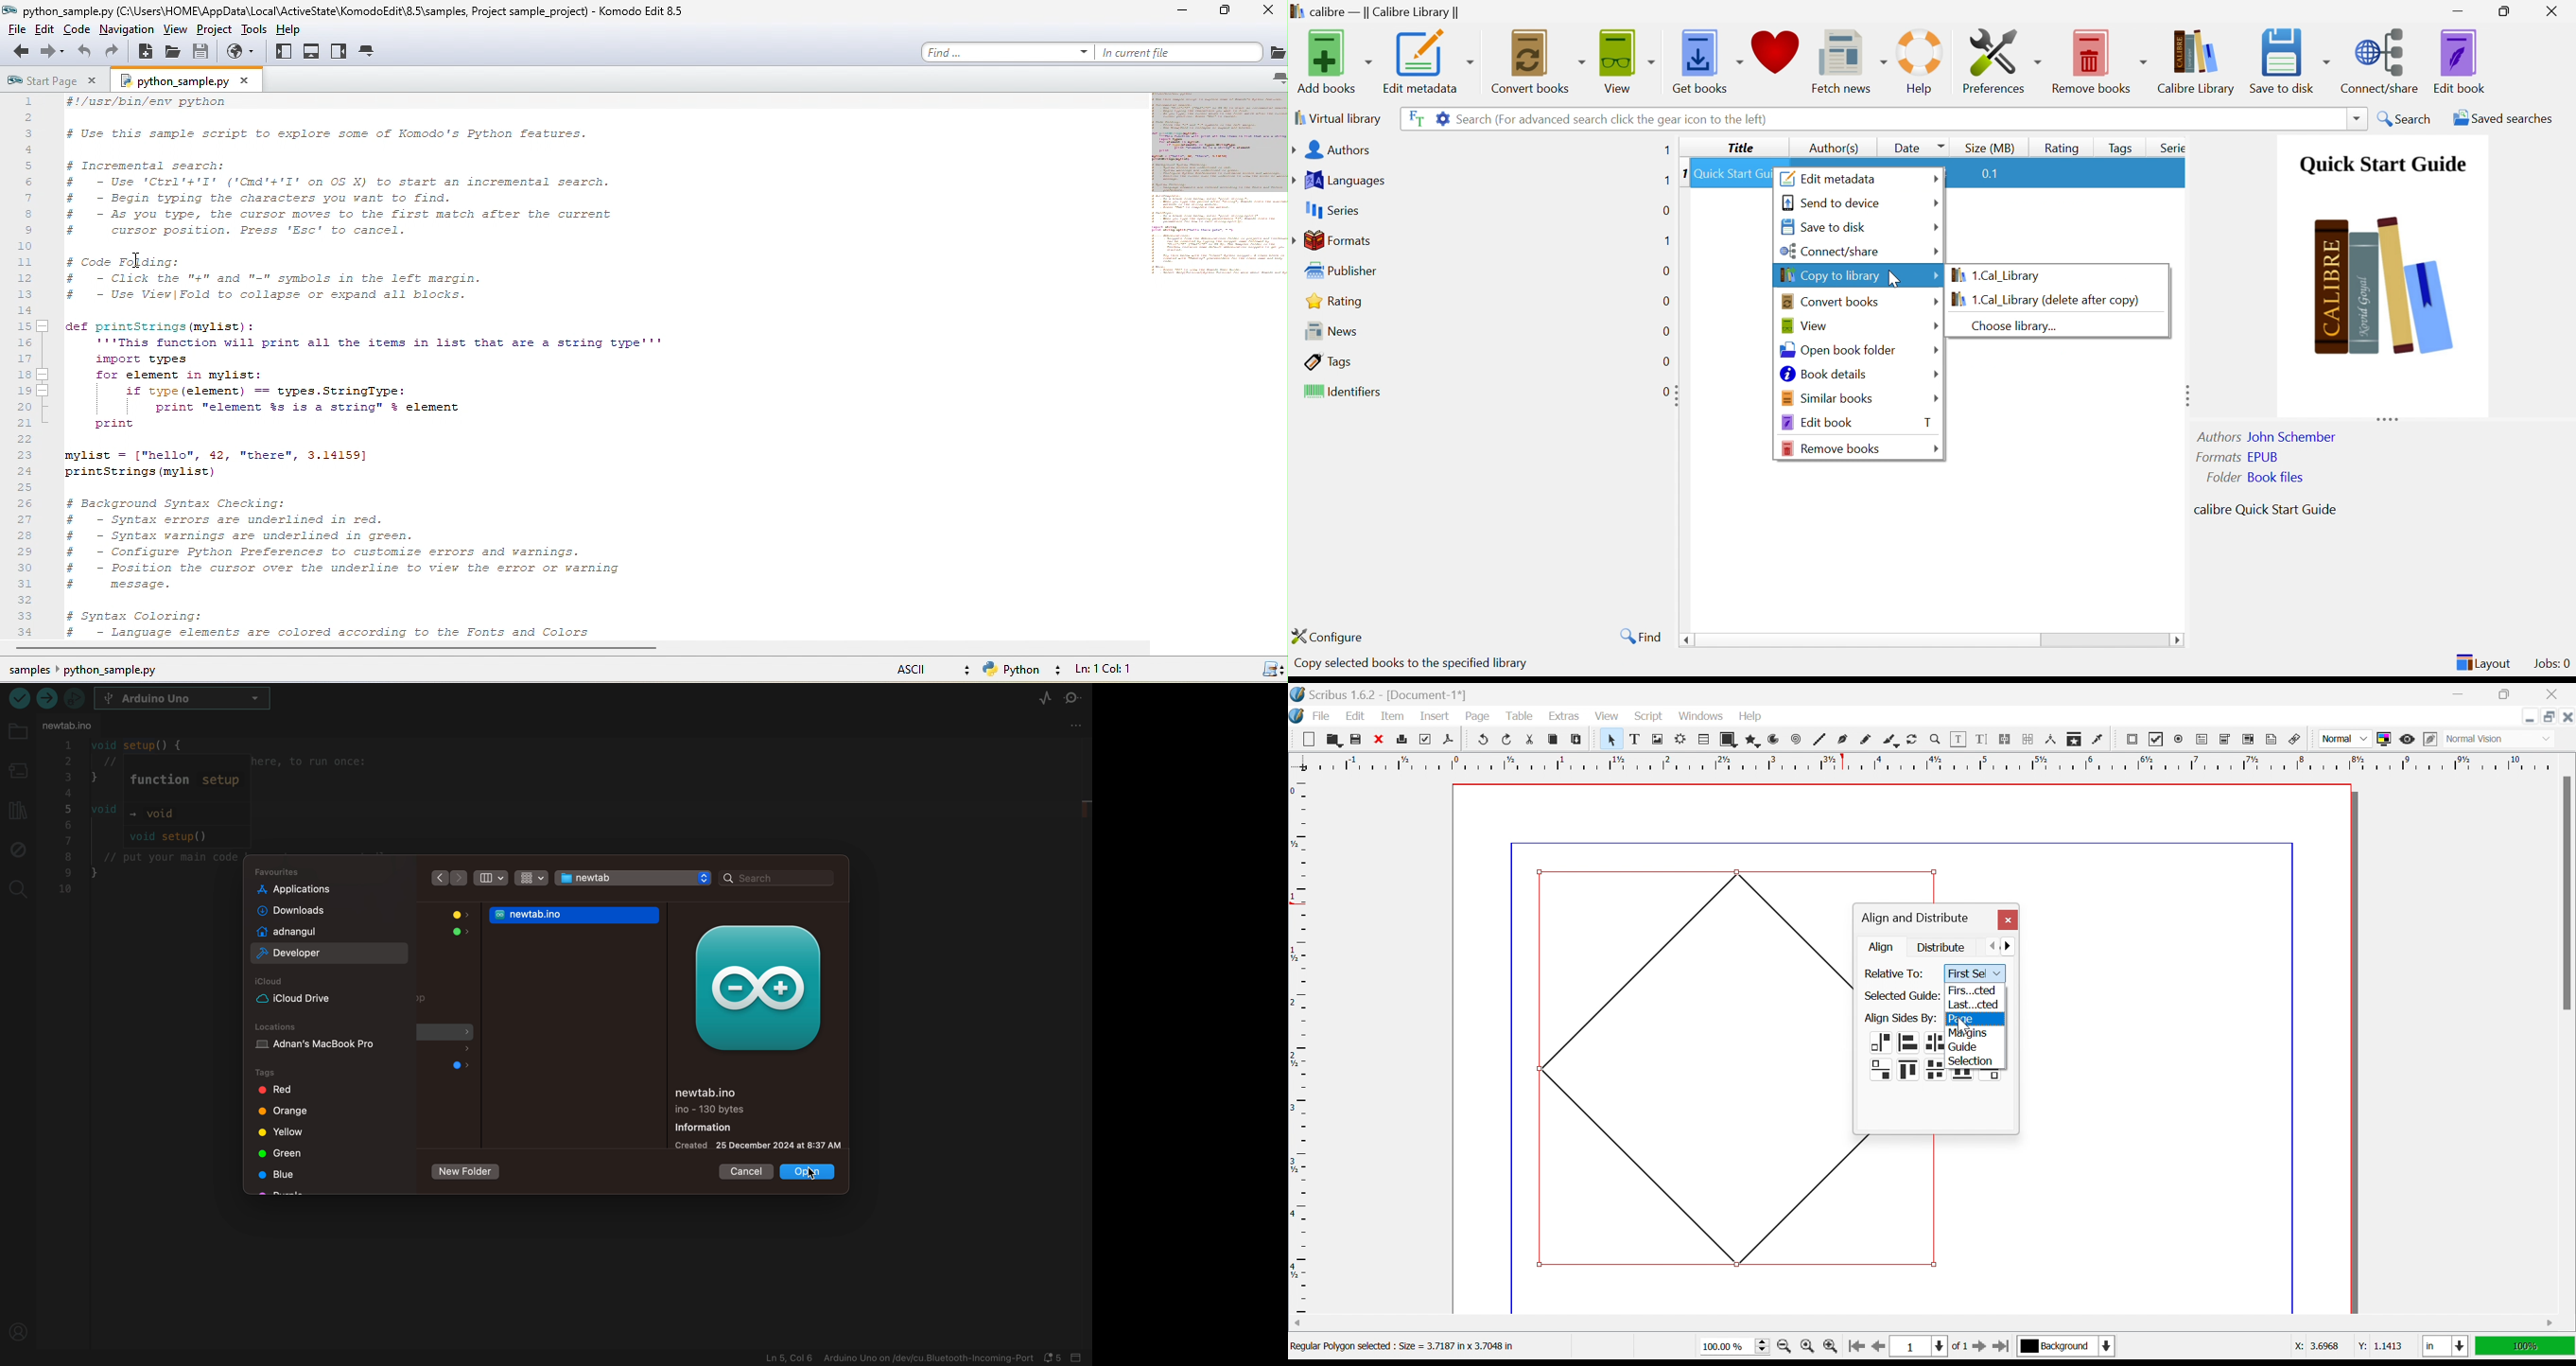 The image size is (2576, 1372). What do you see at coordinates (1553, 739) in the screenshot?
I see `Copy` at bounding box center [1553, 739].